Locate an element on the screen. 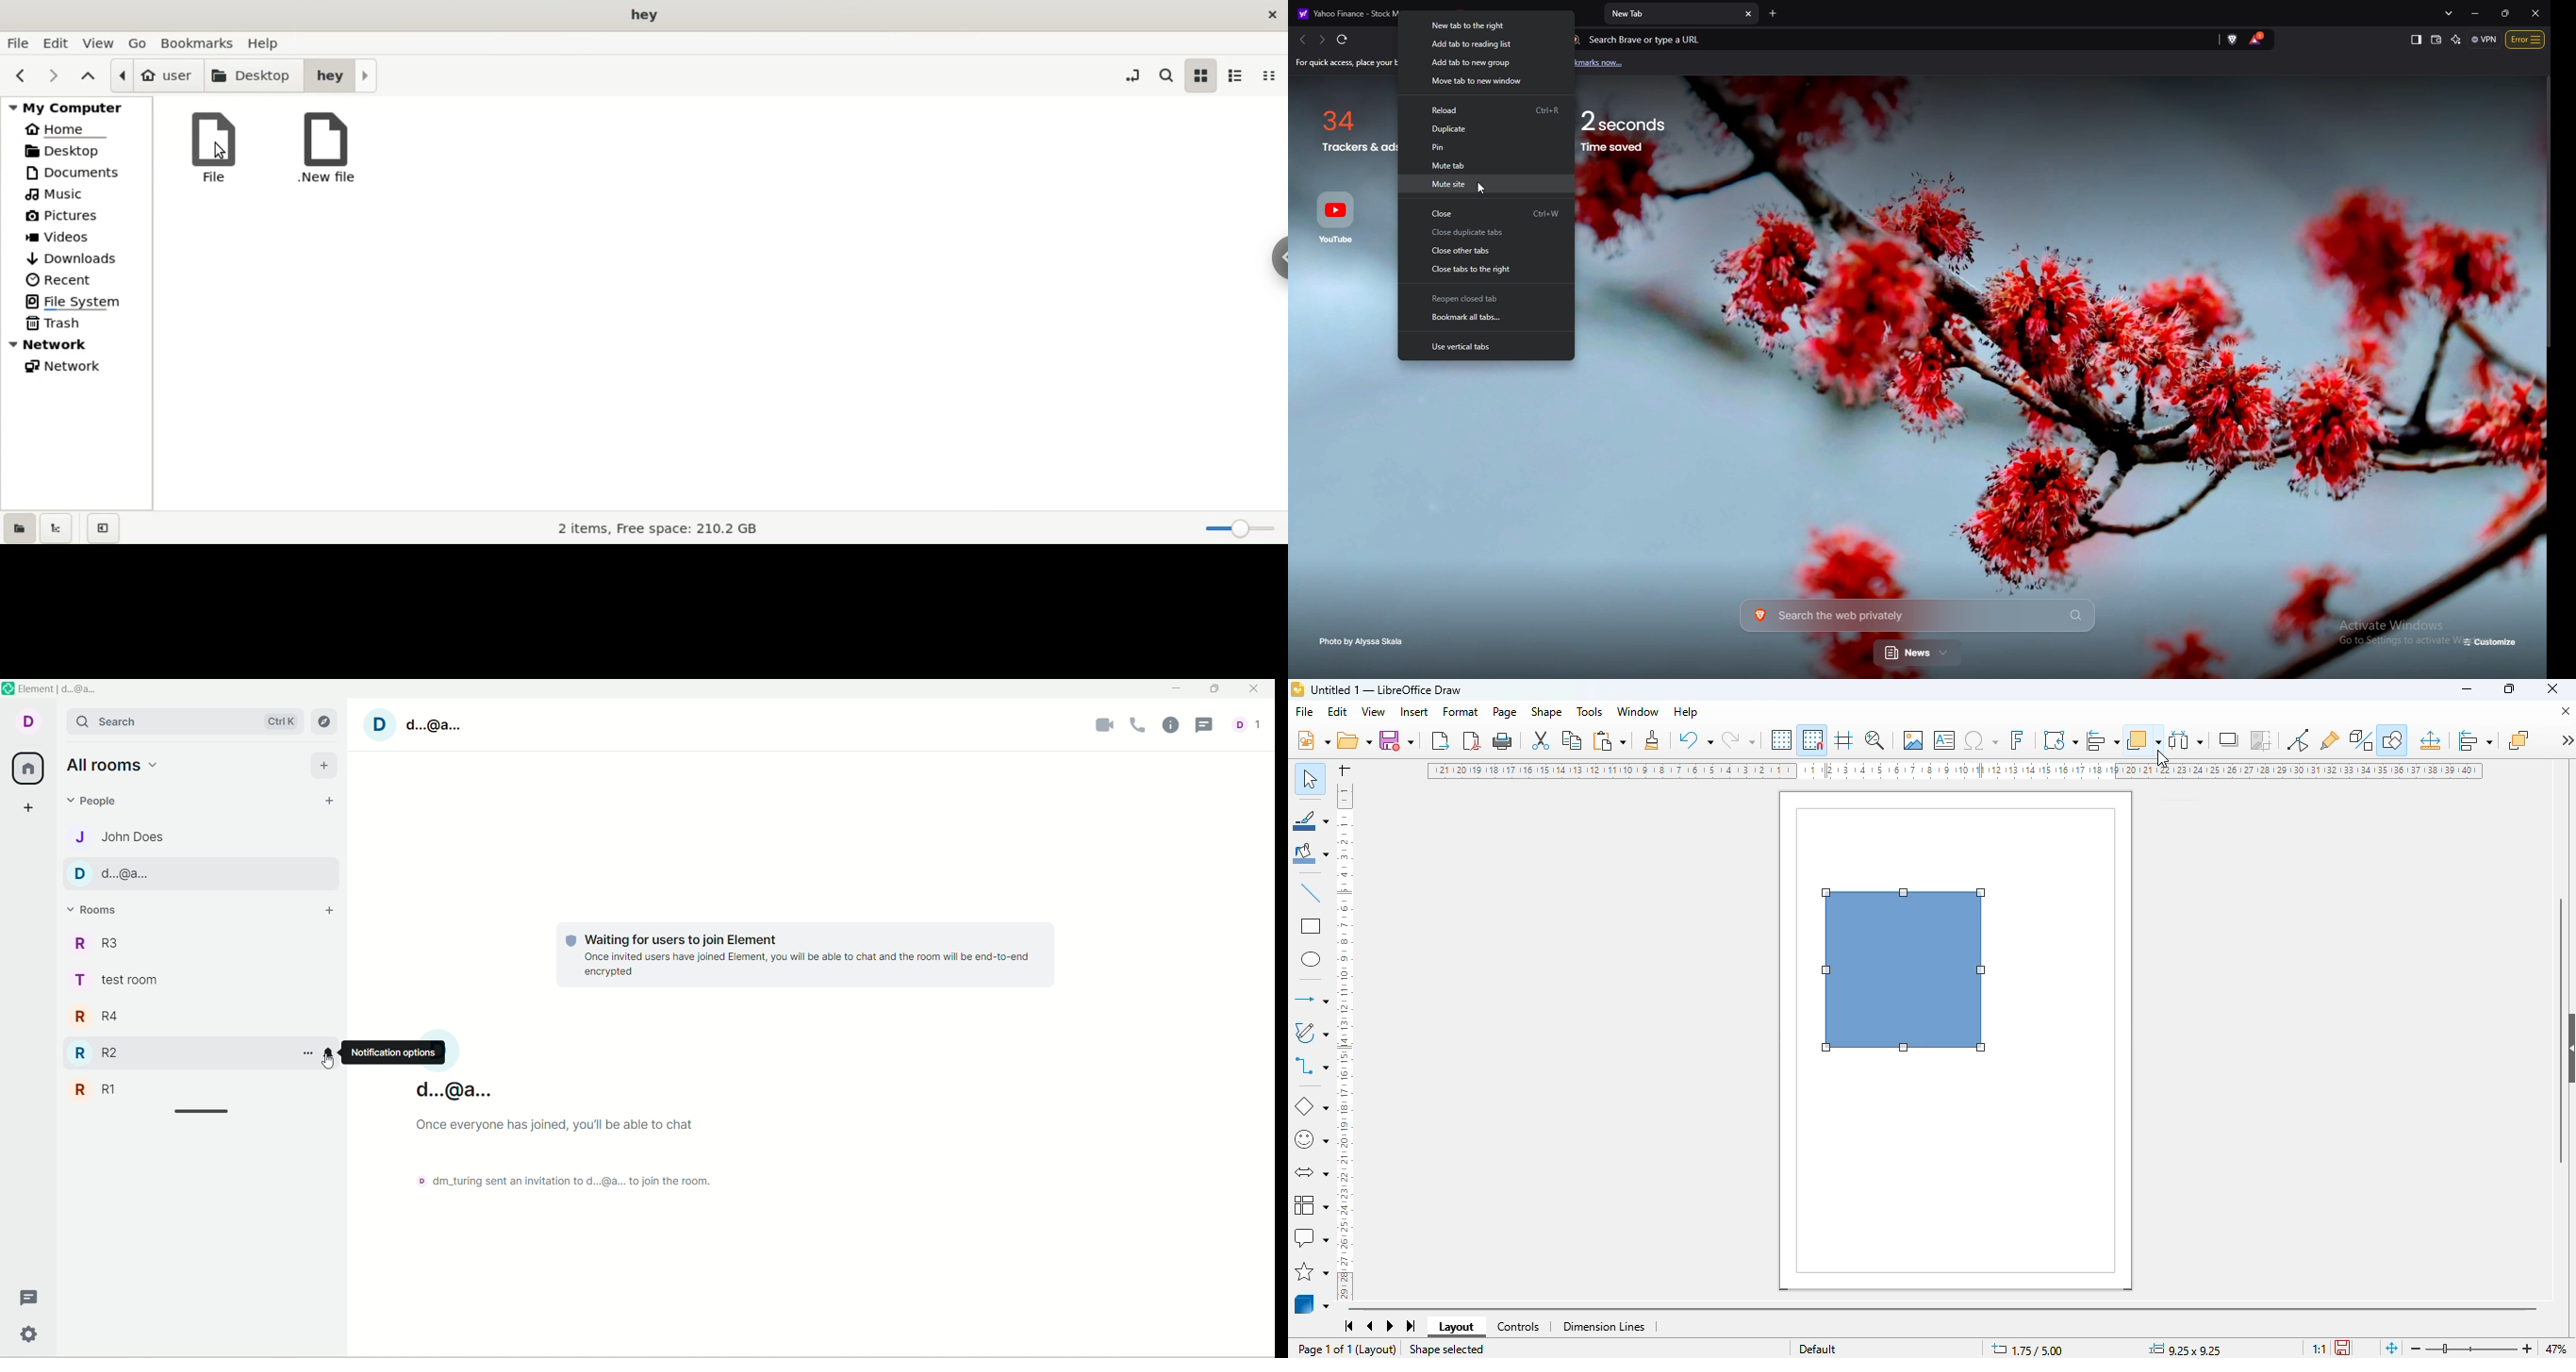  storage is located at coordinates (661, 531).